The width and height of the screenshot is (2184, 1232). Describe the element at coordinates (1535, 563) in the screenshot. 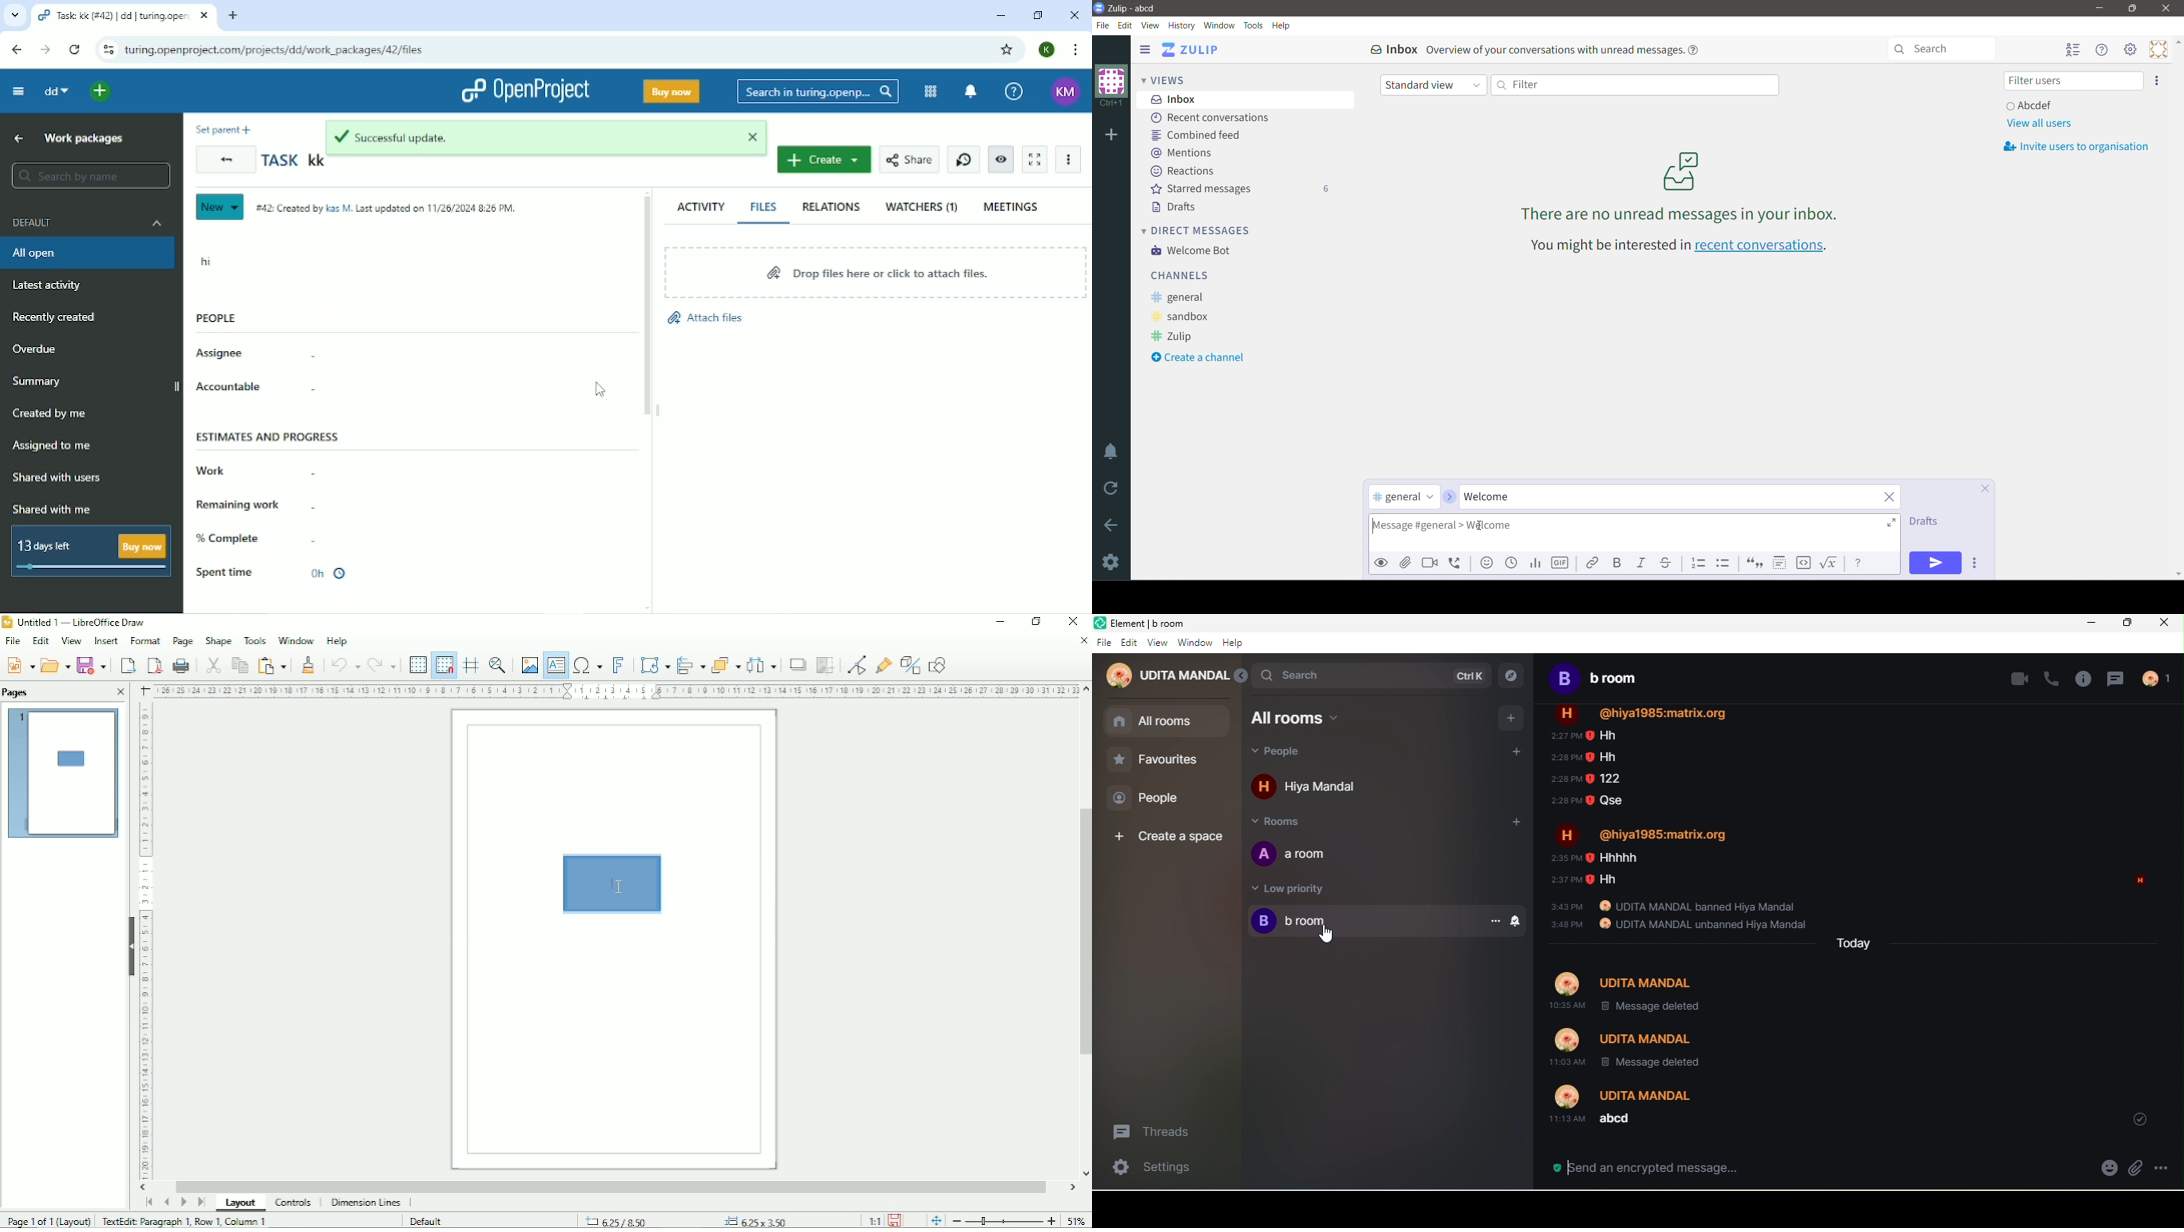

I see `Add Poll` at that location.